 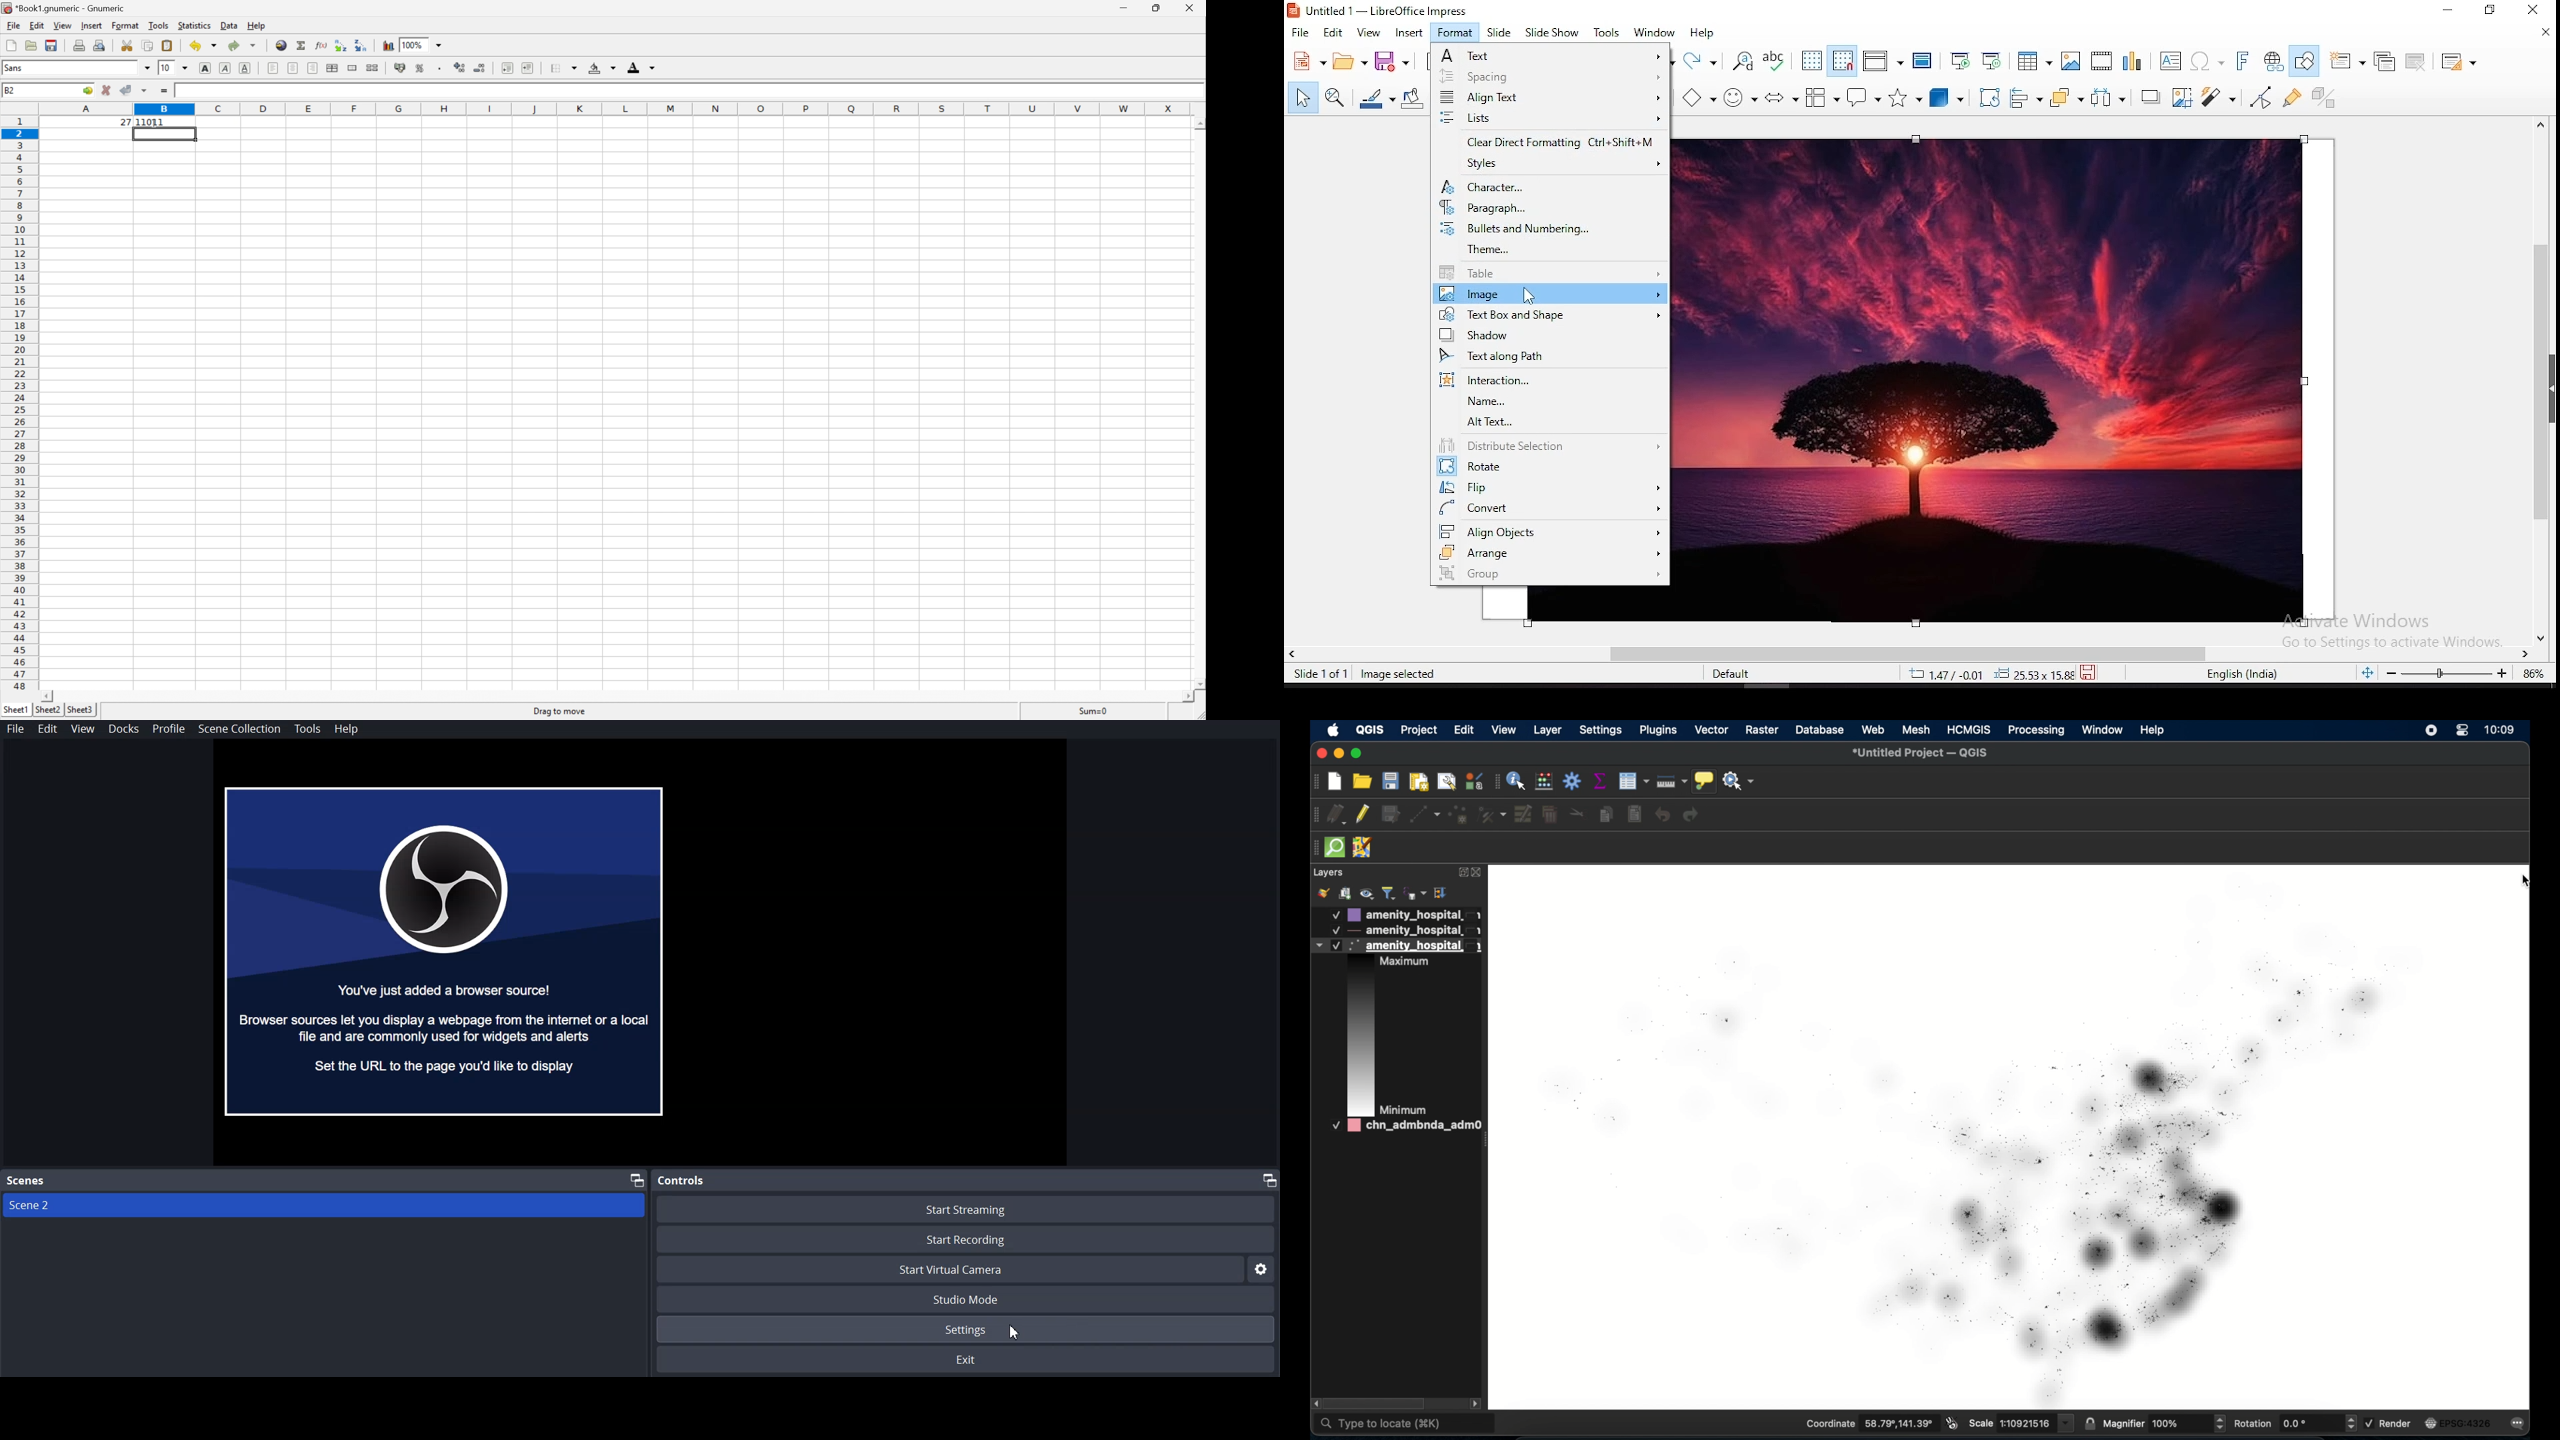 What do you see at coordinates (2065, 98) in the screenshot?
I see `arrange` at bounding box center [2065, 98].